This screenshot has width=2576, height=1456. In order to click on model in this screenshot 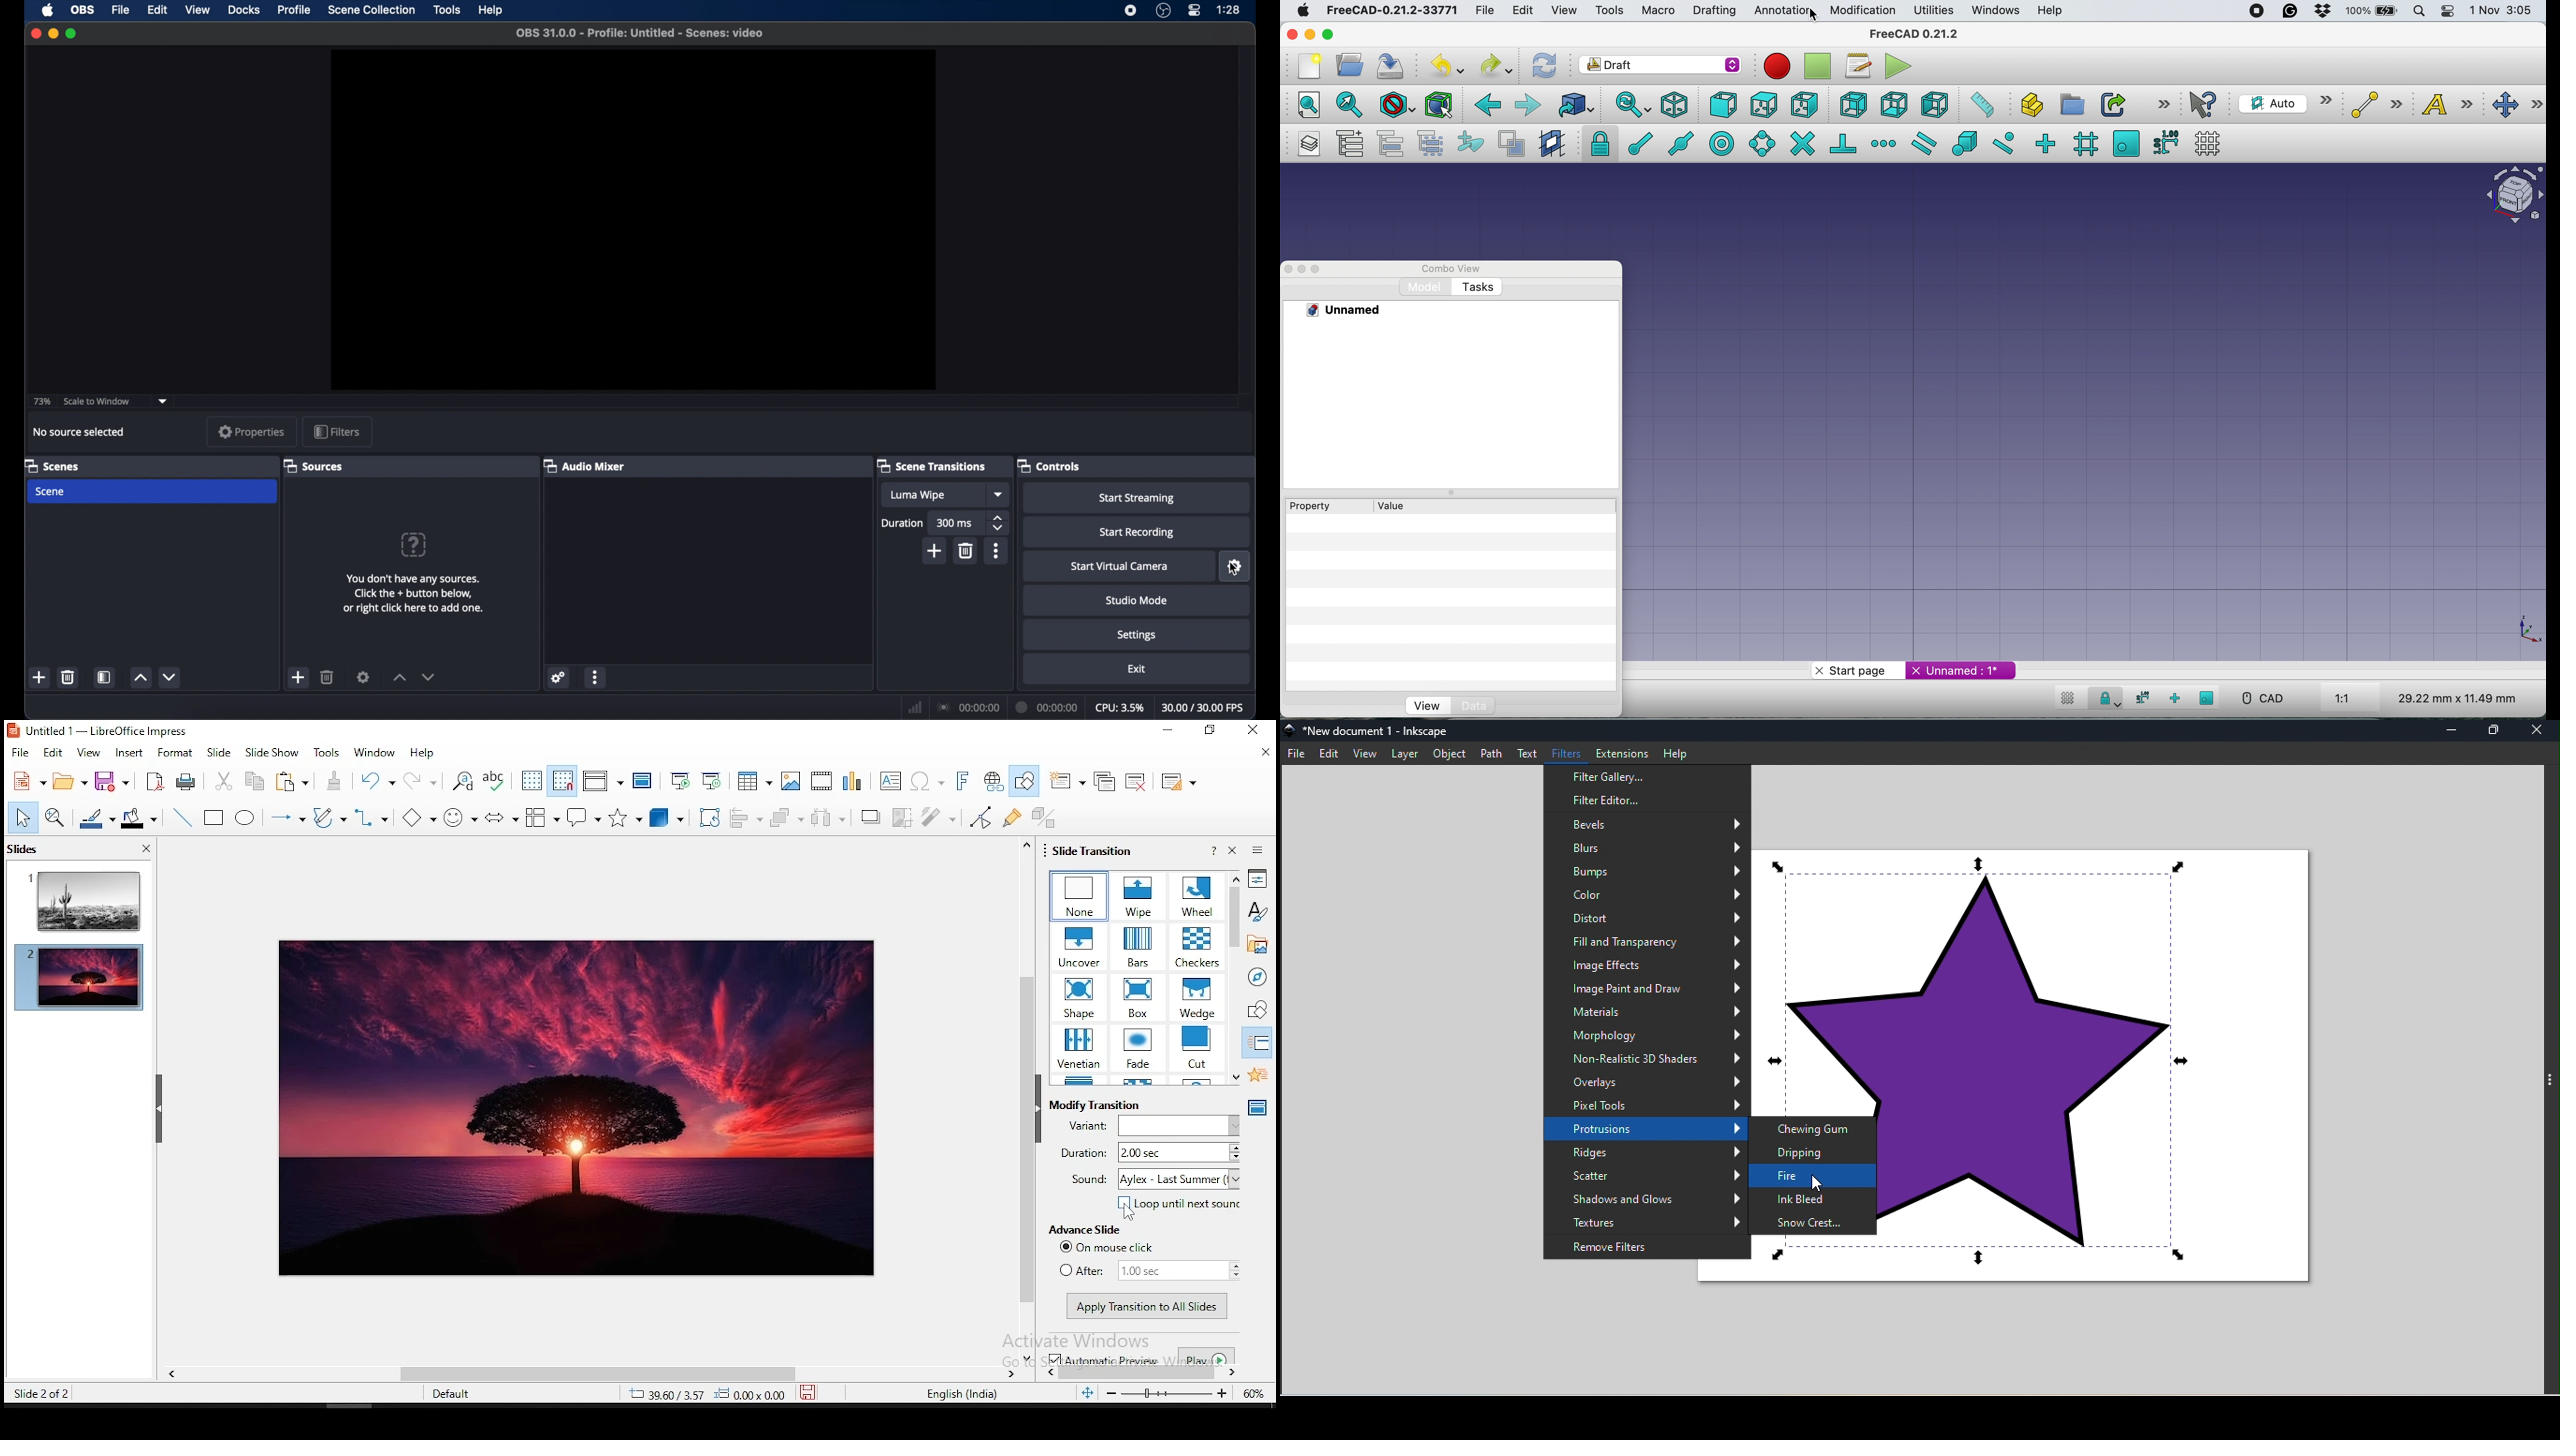, I will do `click(1423, 287)`.